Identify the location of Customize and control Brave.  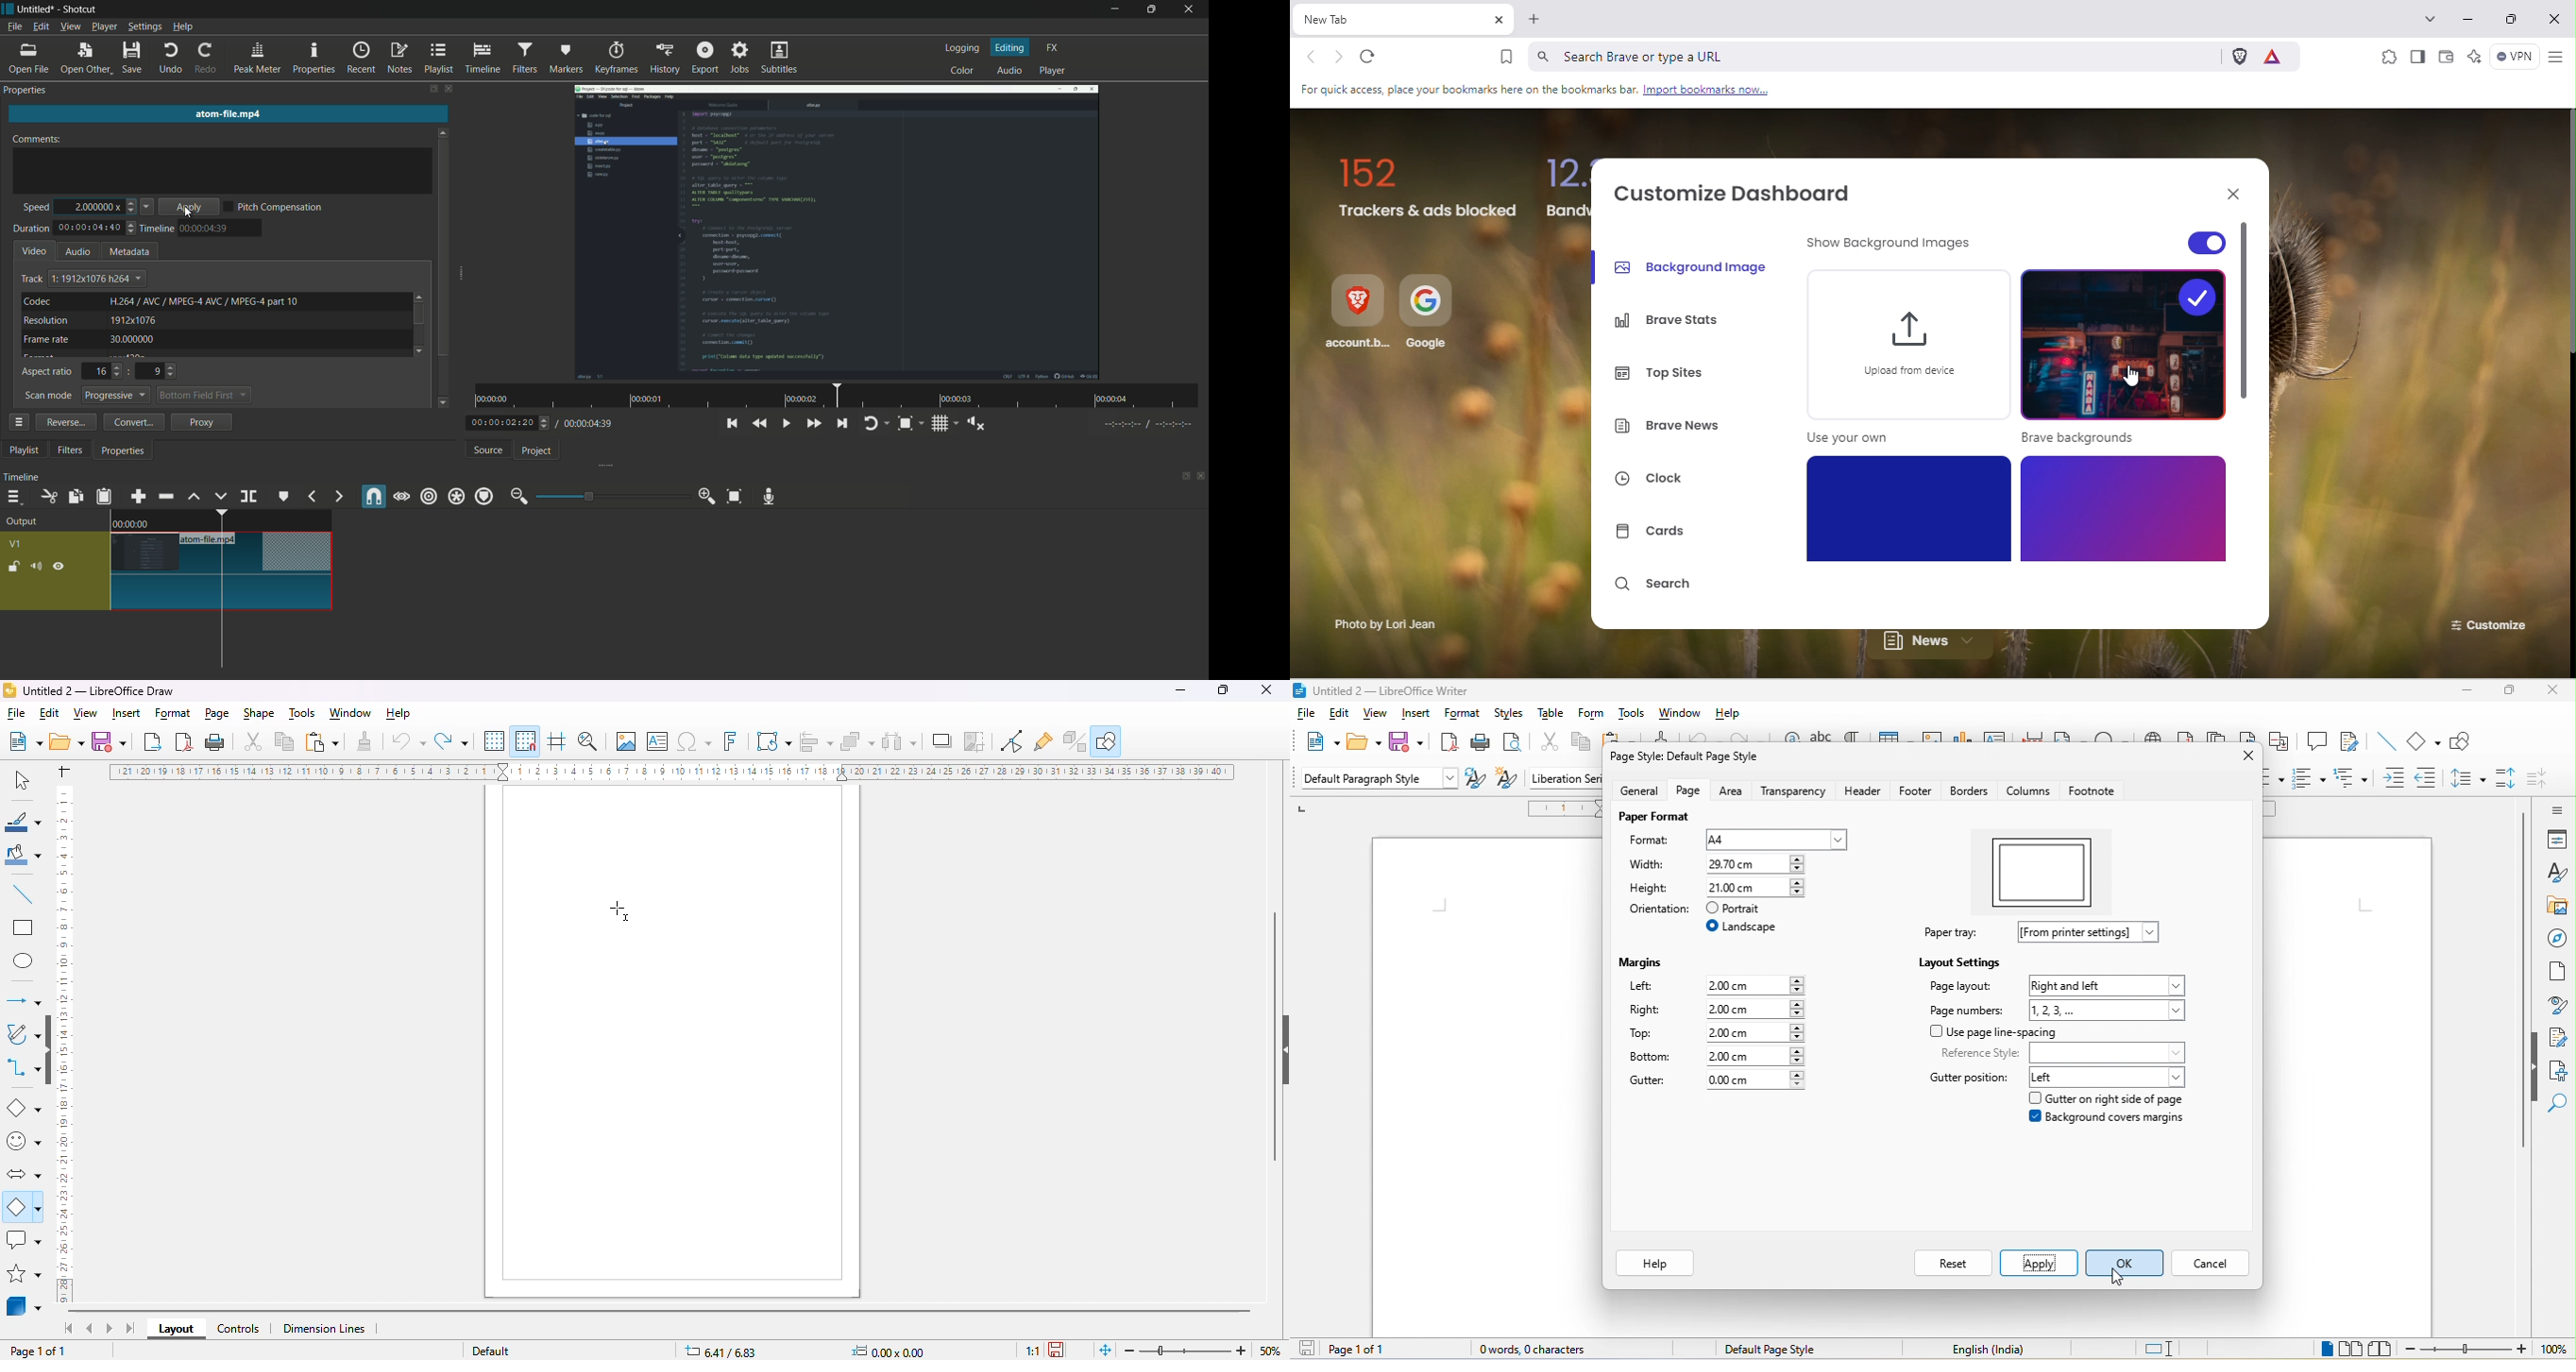
(2555, 57).